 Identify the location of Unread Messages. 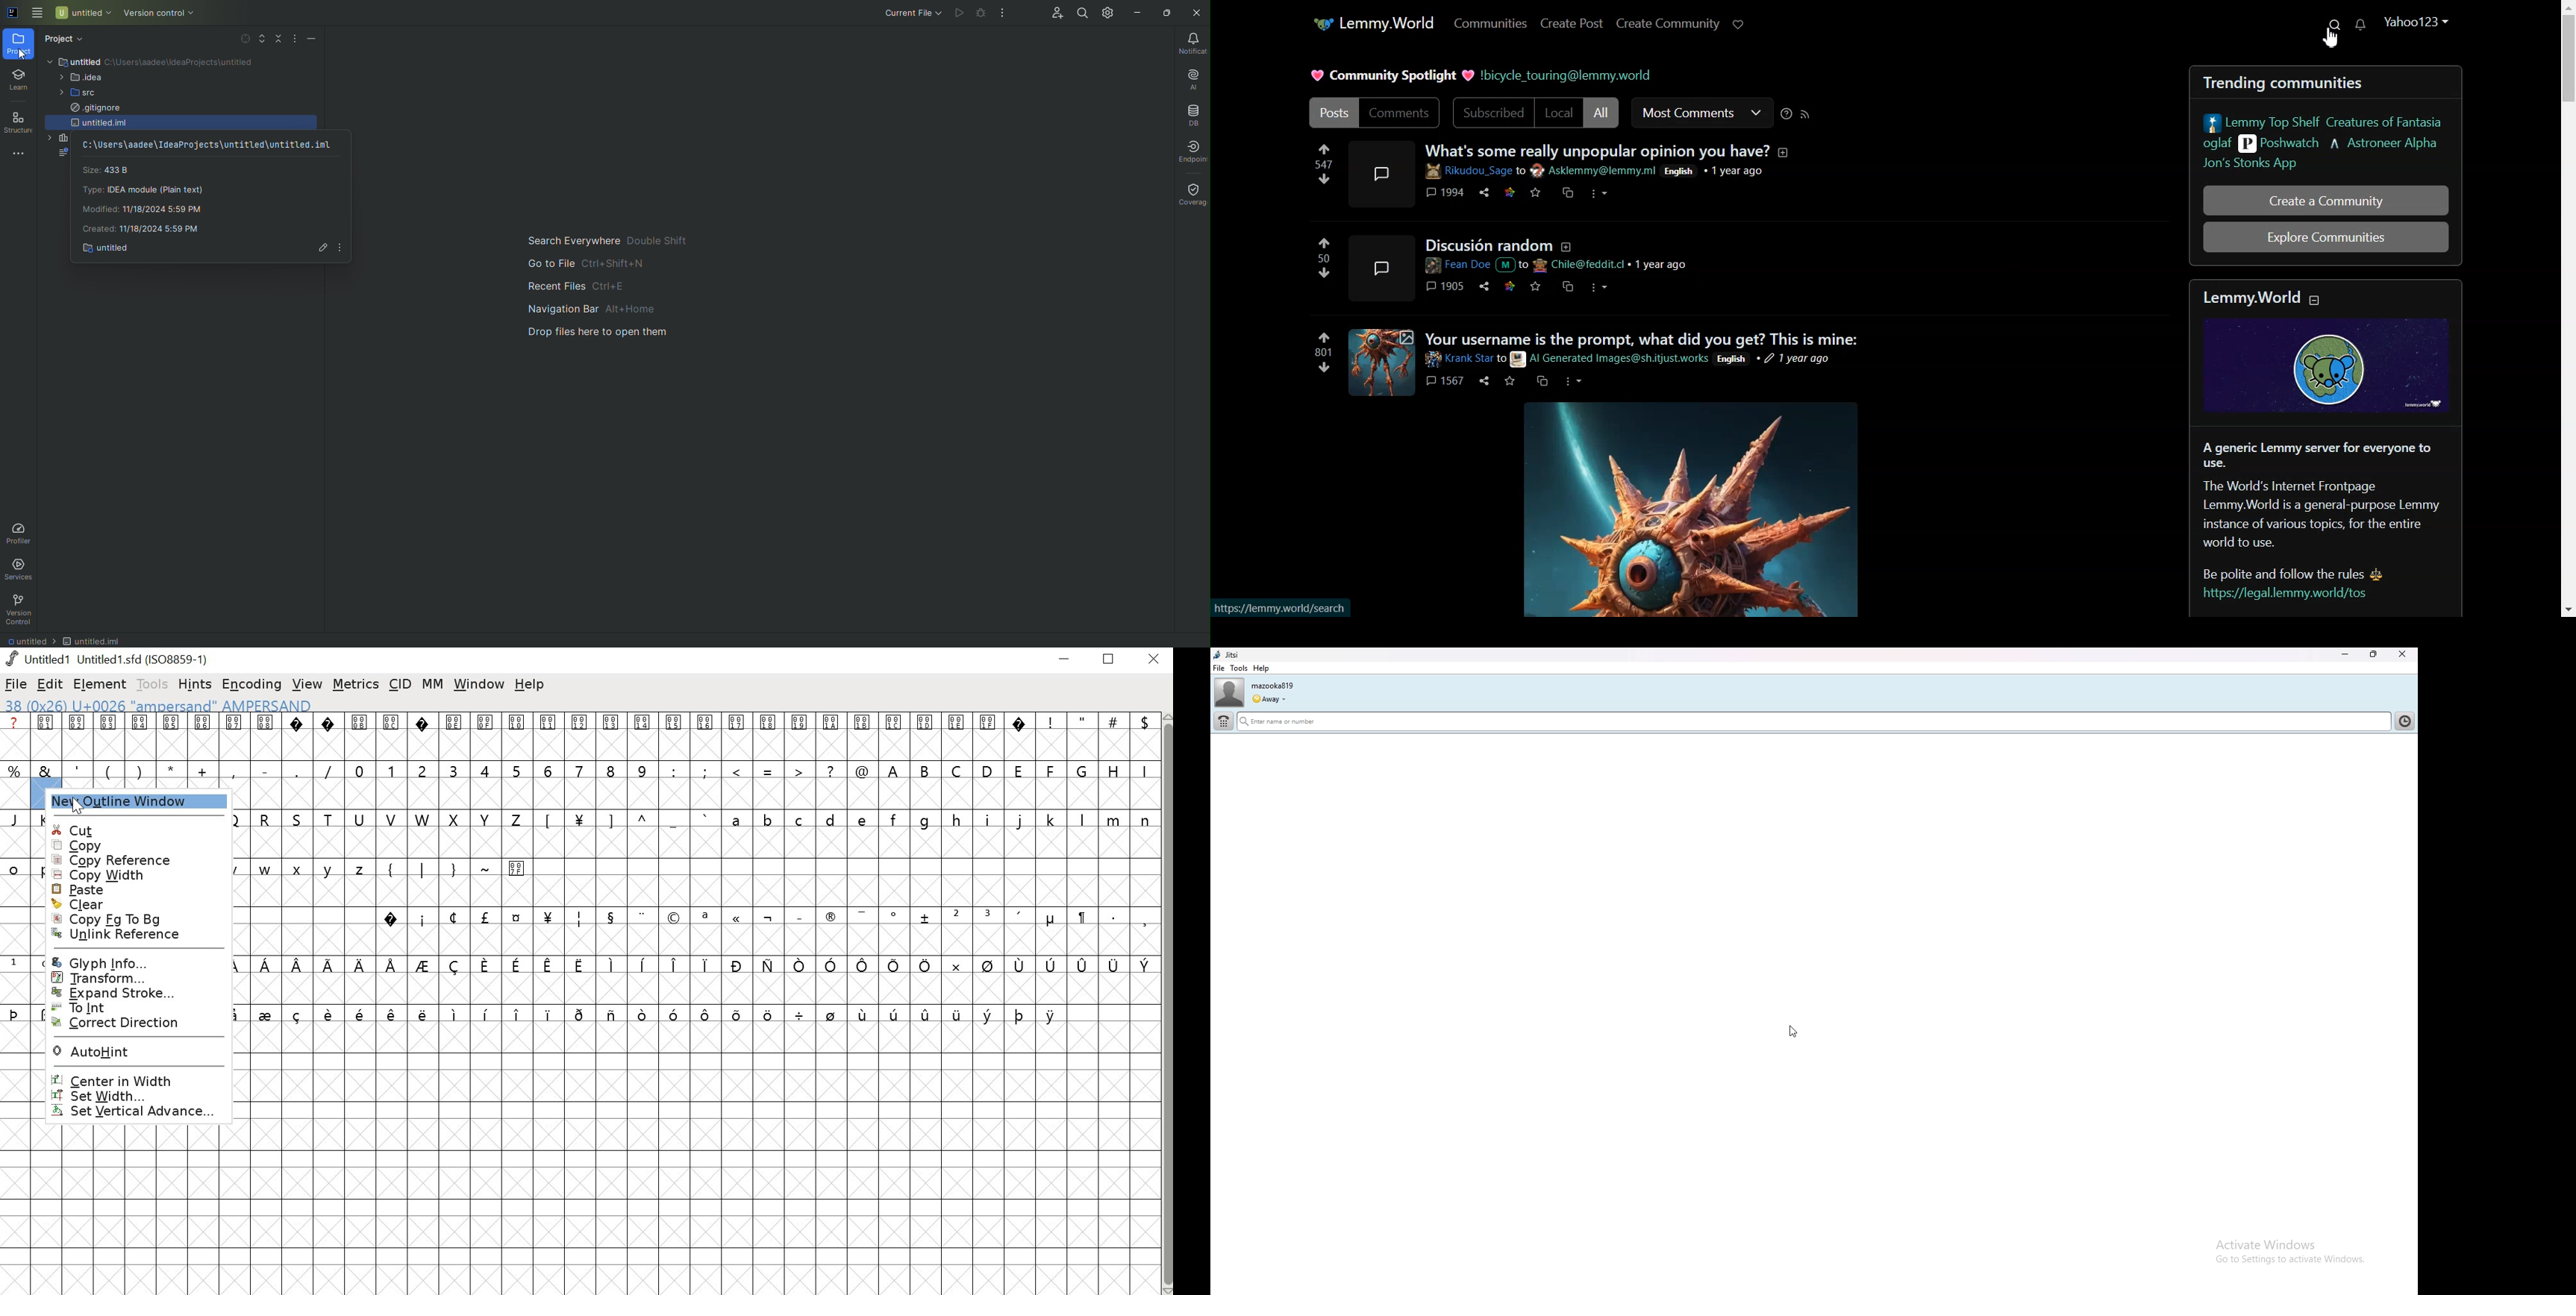
(2360, 26).